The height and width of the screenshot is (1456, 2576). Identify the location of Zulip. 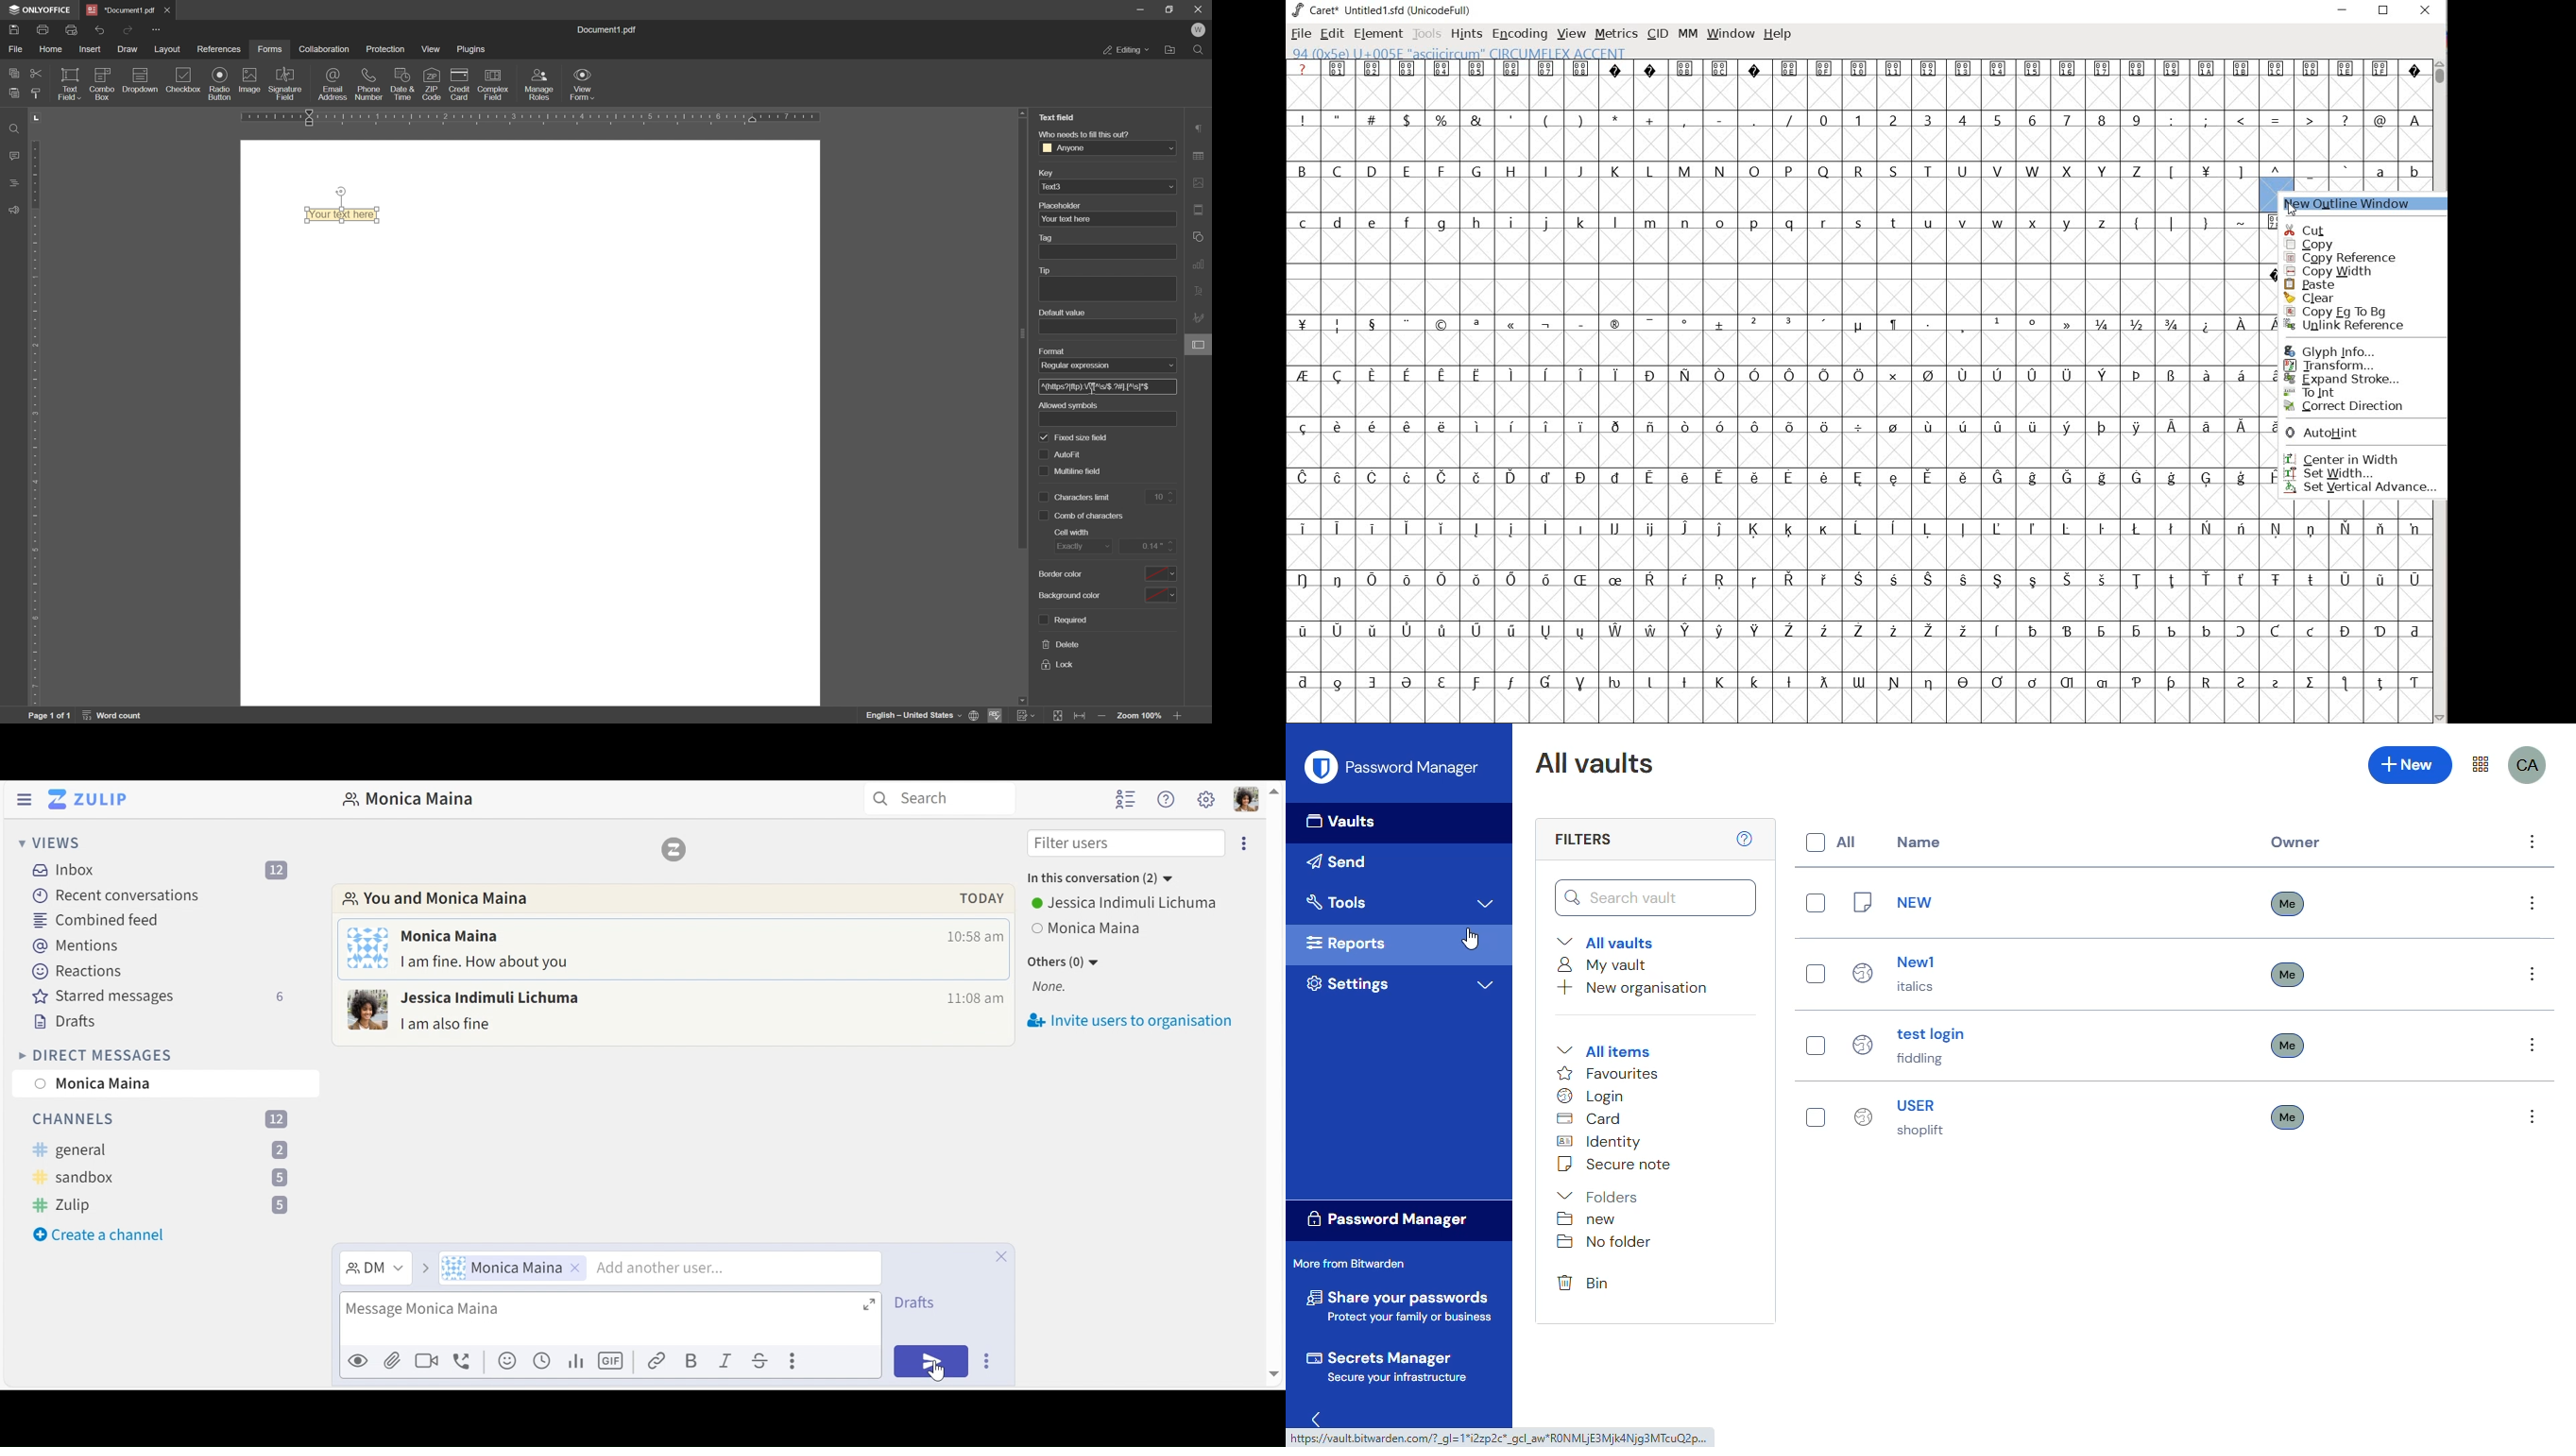
(673, 849).